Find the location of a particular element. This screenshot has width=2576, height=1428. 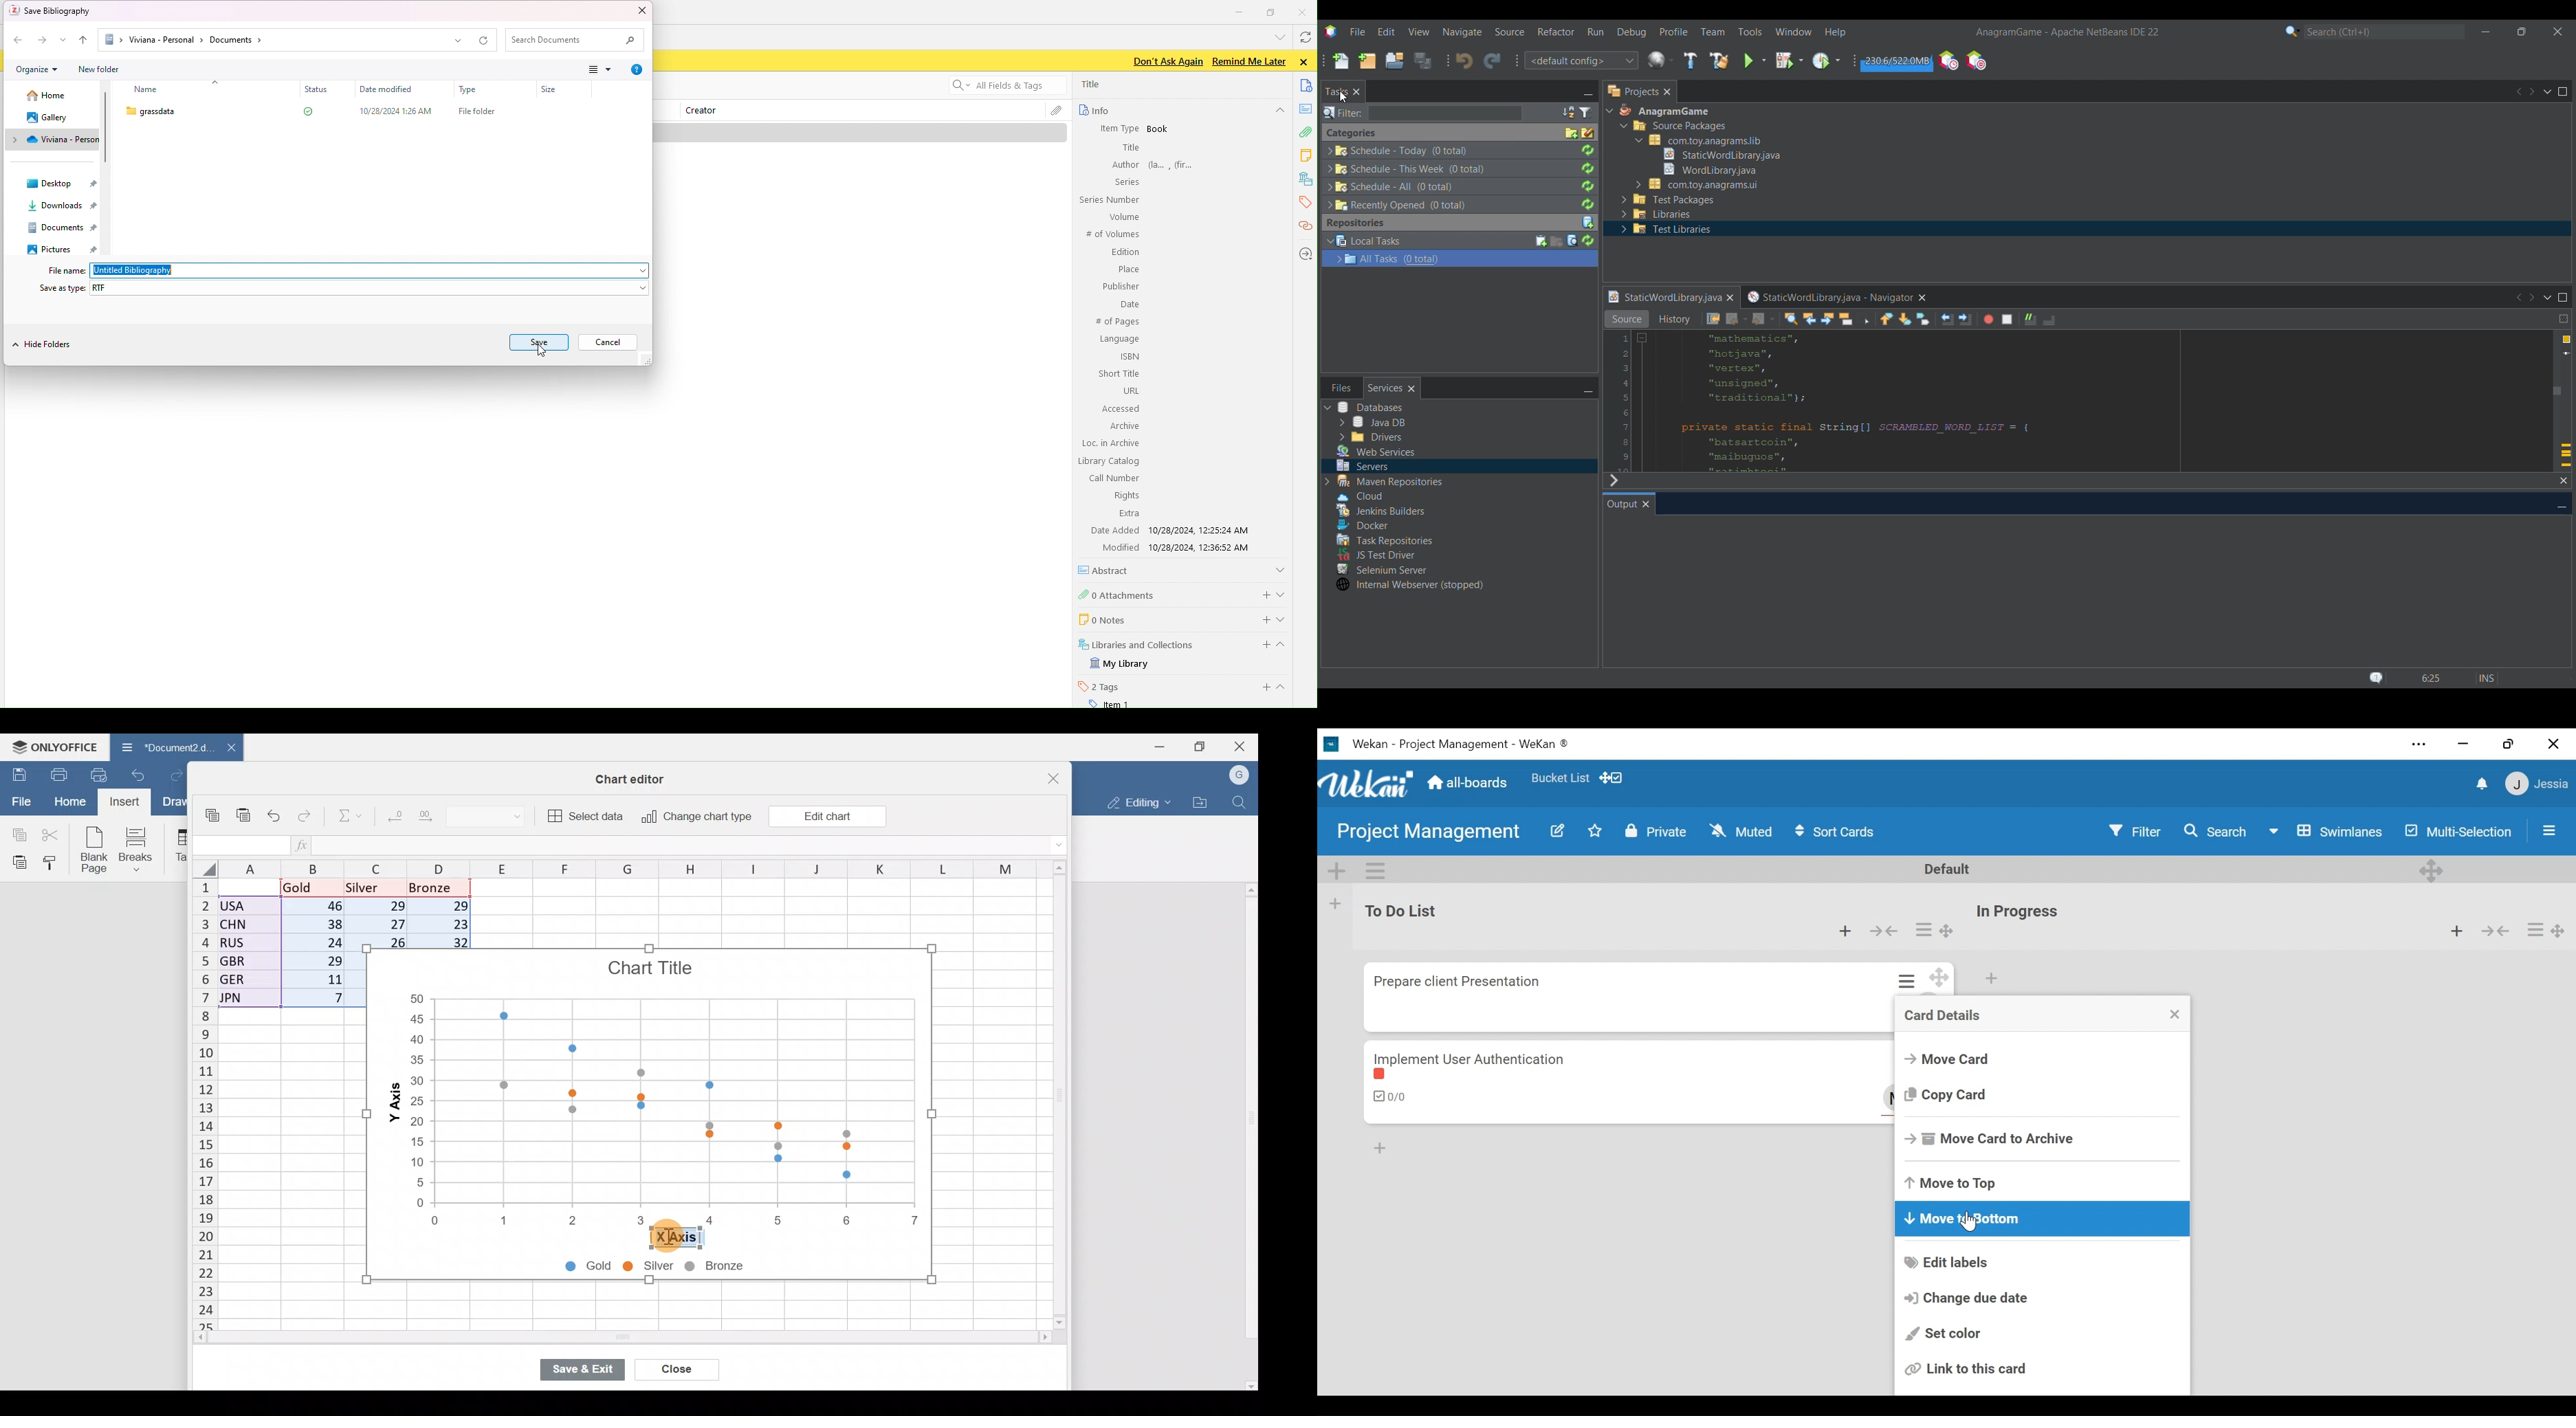

minimize is located at coordinates (2463, 745).